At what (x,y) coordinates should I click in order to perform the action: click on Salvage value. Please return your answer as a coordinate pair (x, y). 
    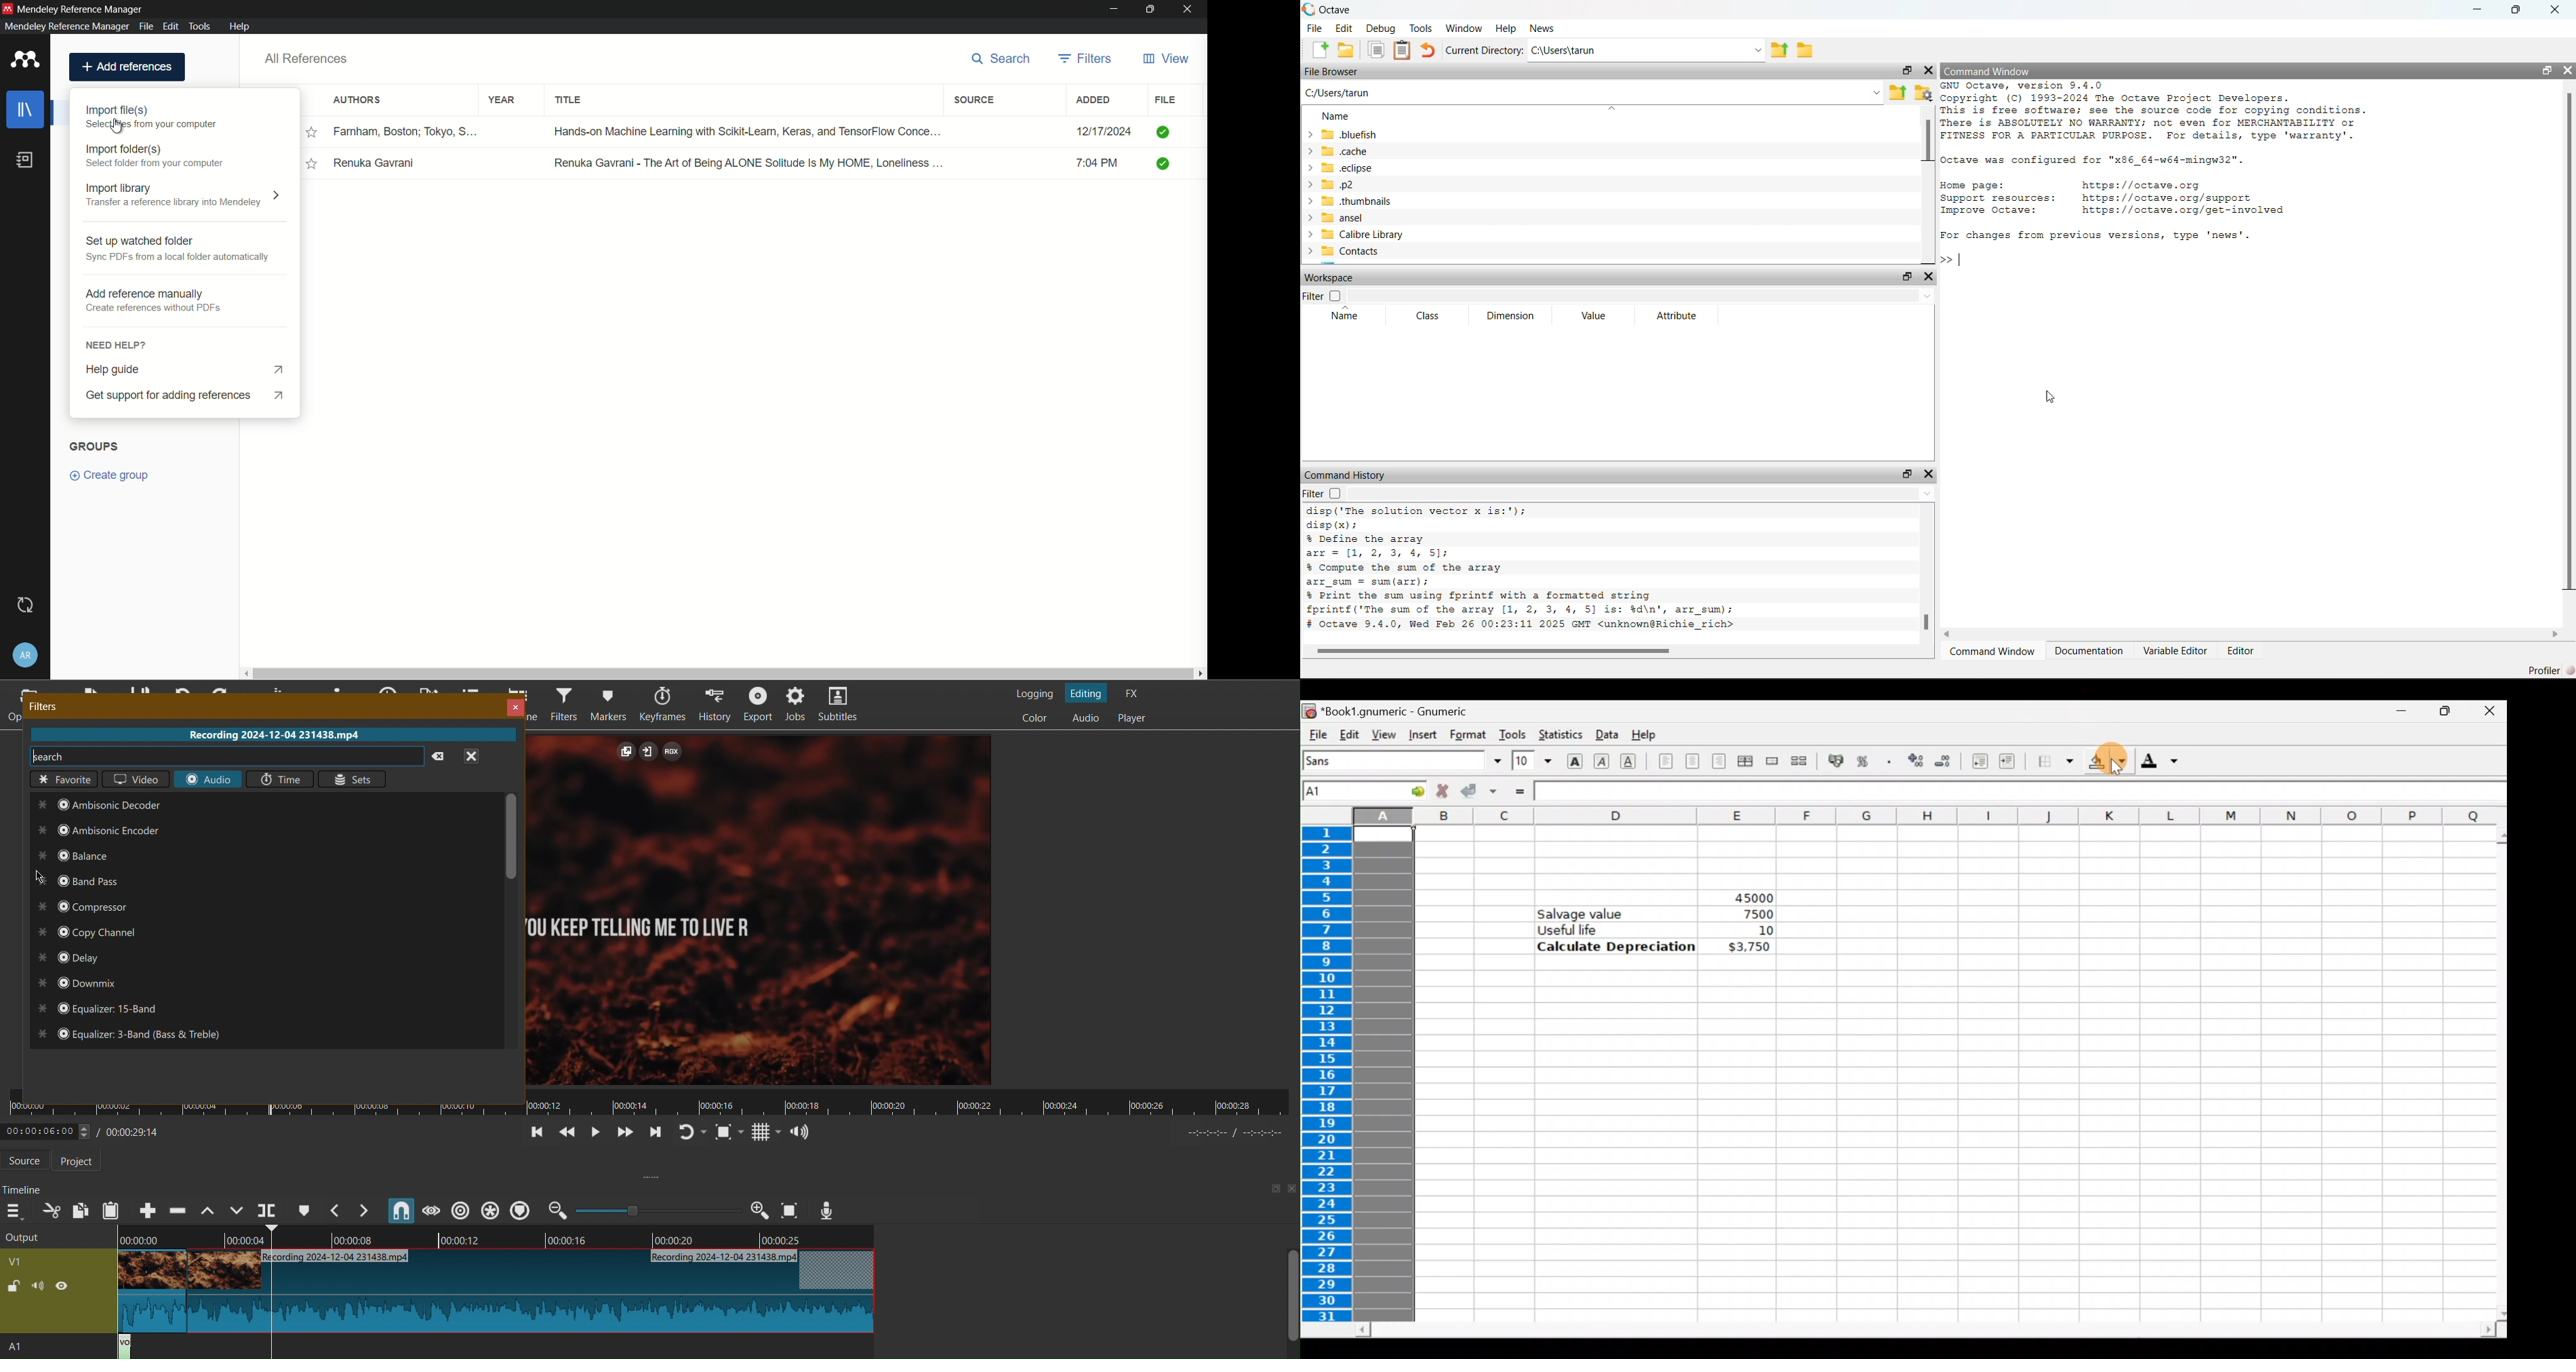
    Looking at the image, I should click on (1588, 913).